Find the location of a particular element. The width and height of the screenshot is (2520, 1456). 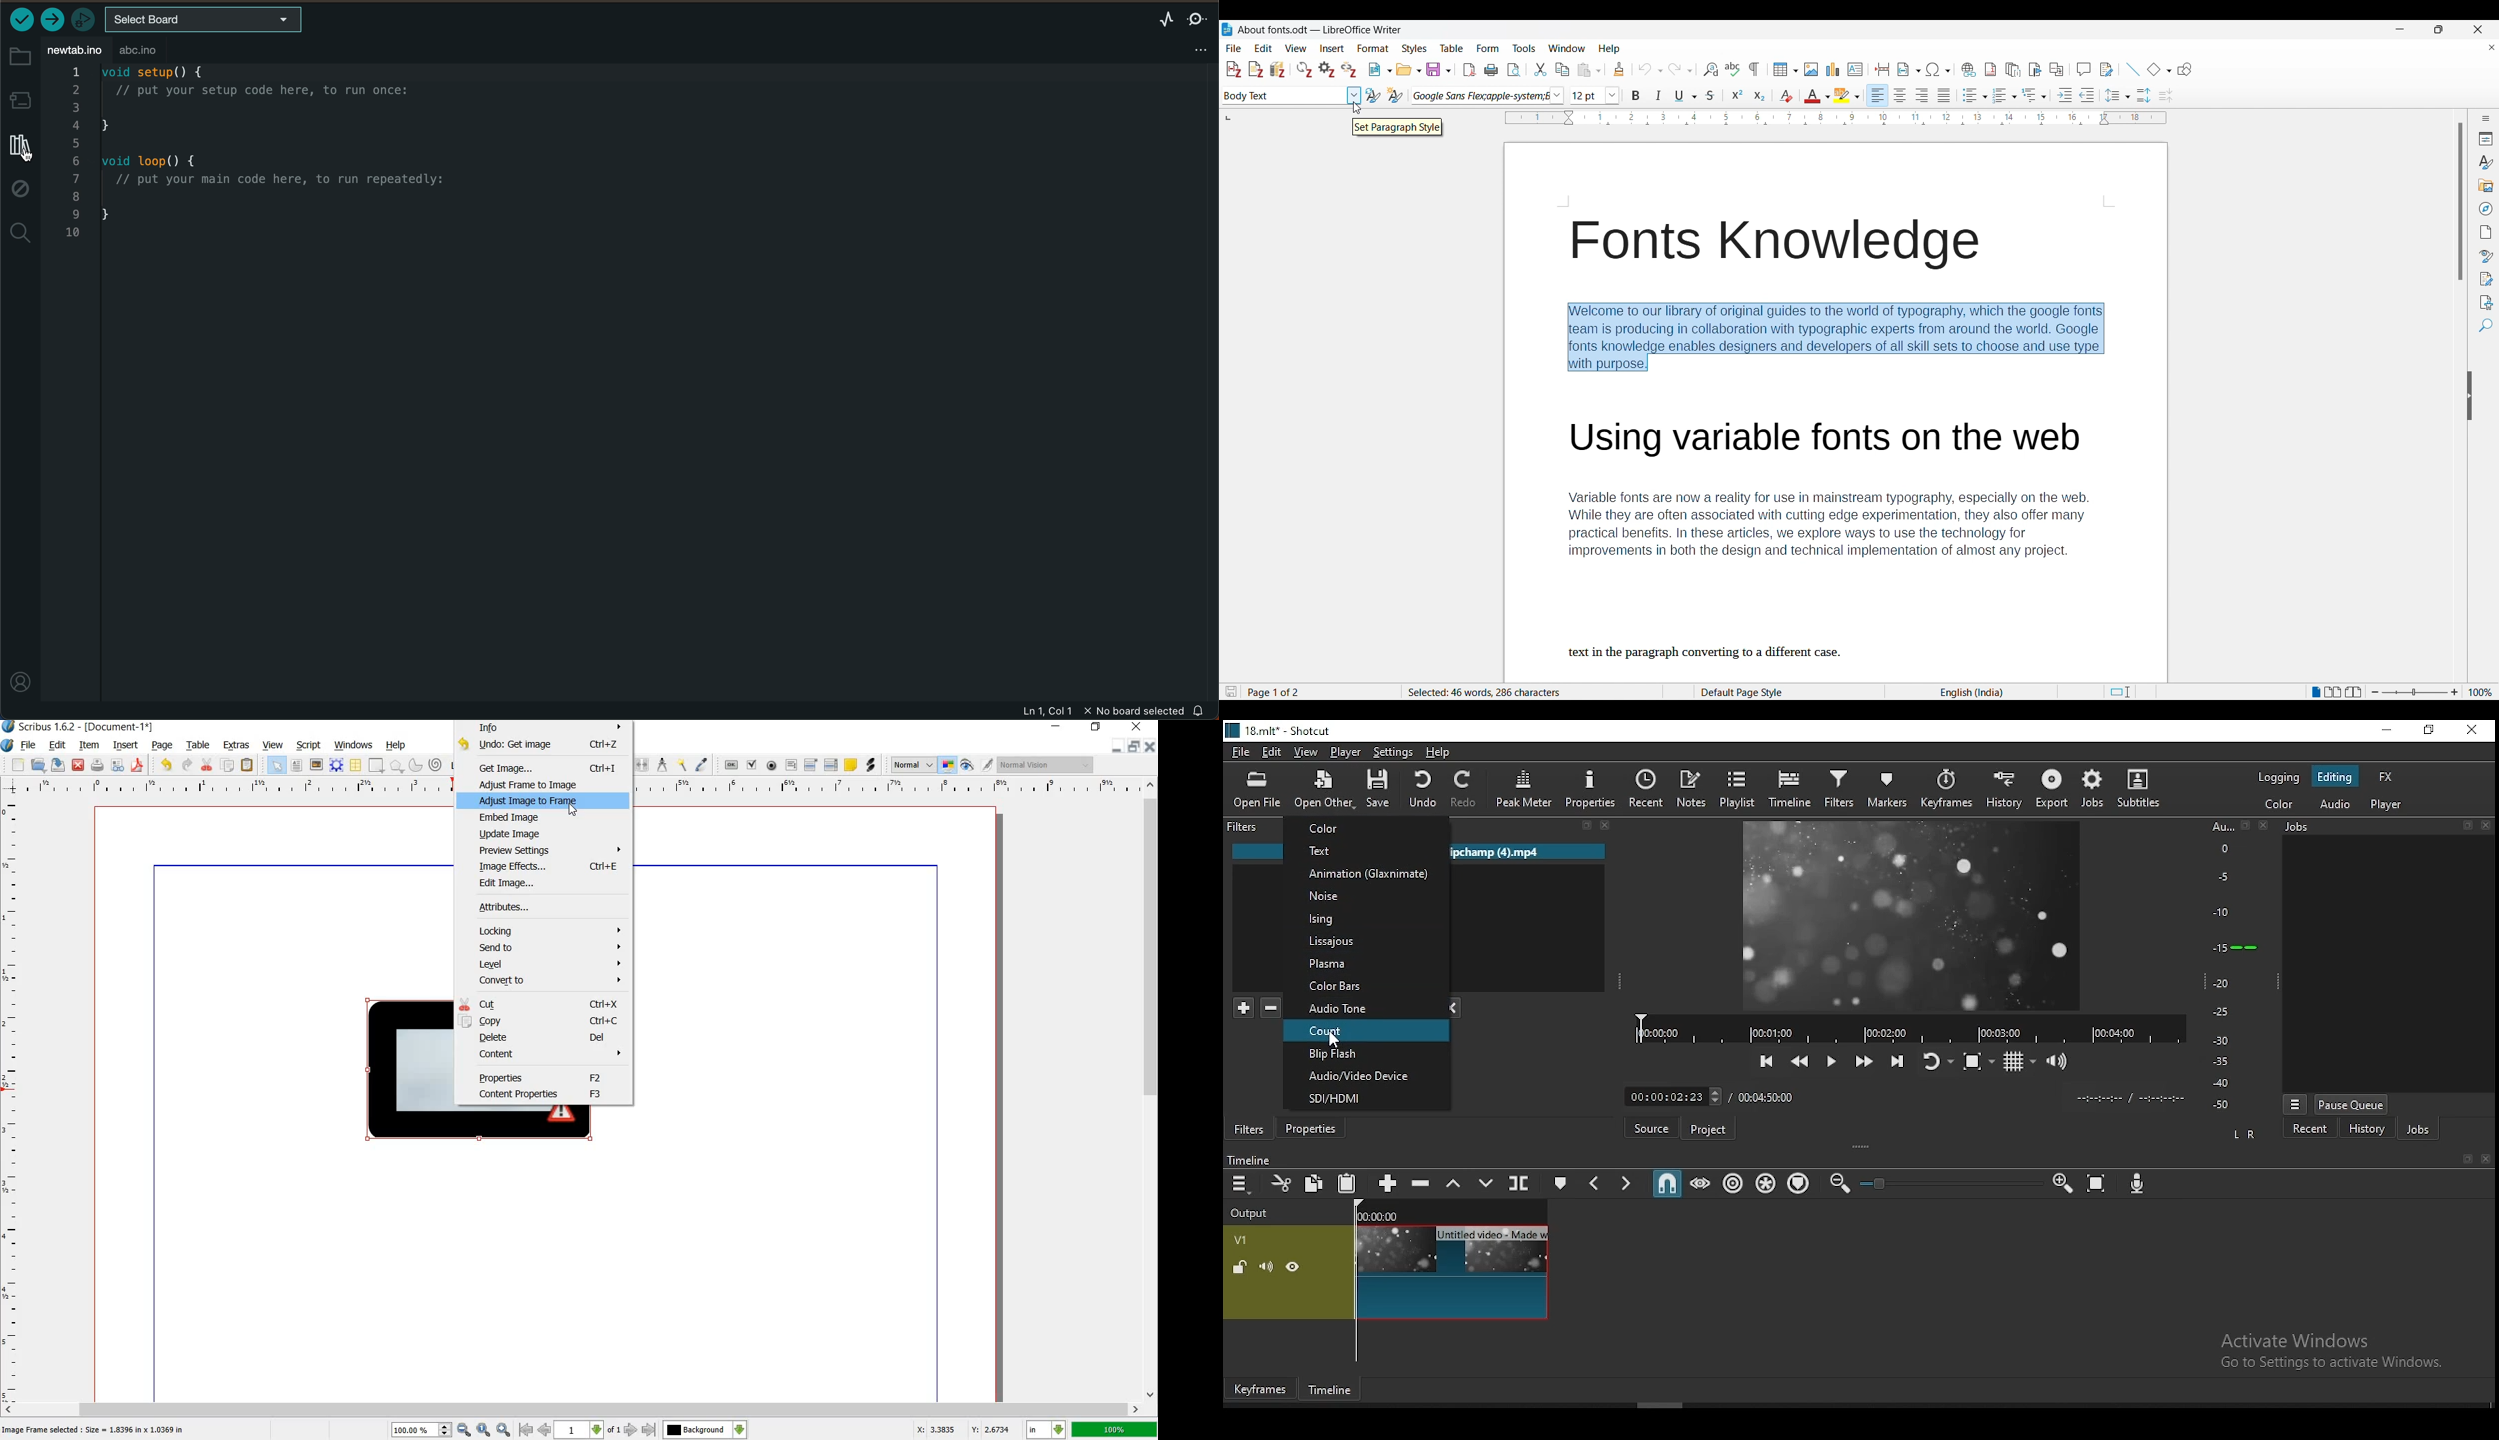

eye dropper is located at coordinates (702, 764).